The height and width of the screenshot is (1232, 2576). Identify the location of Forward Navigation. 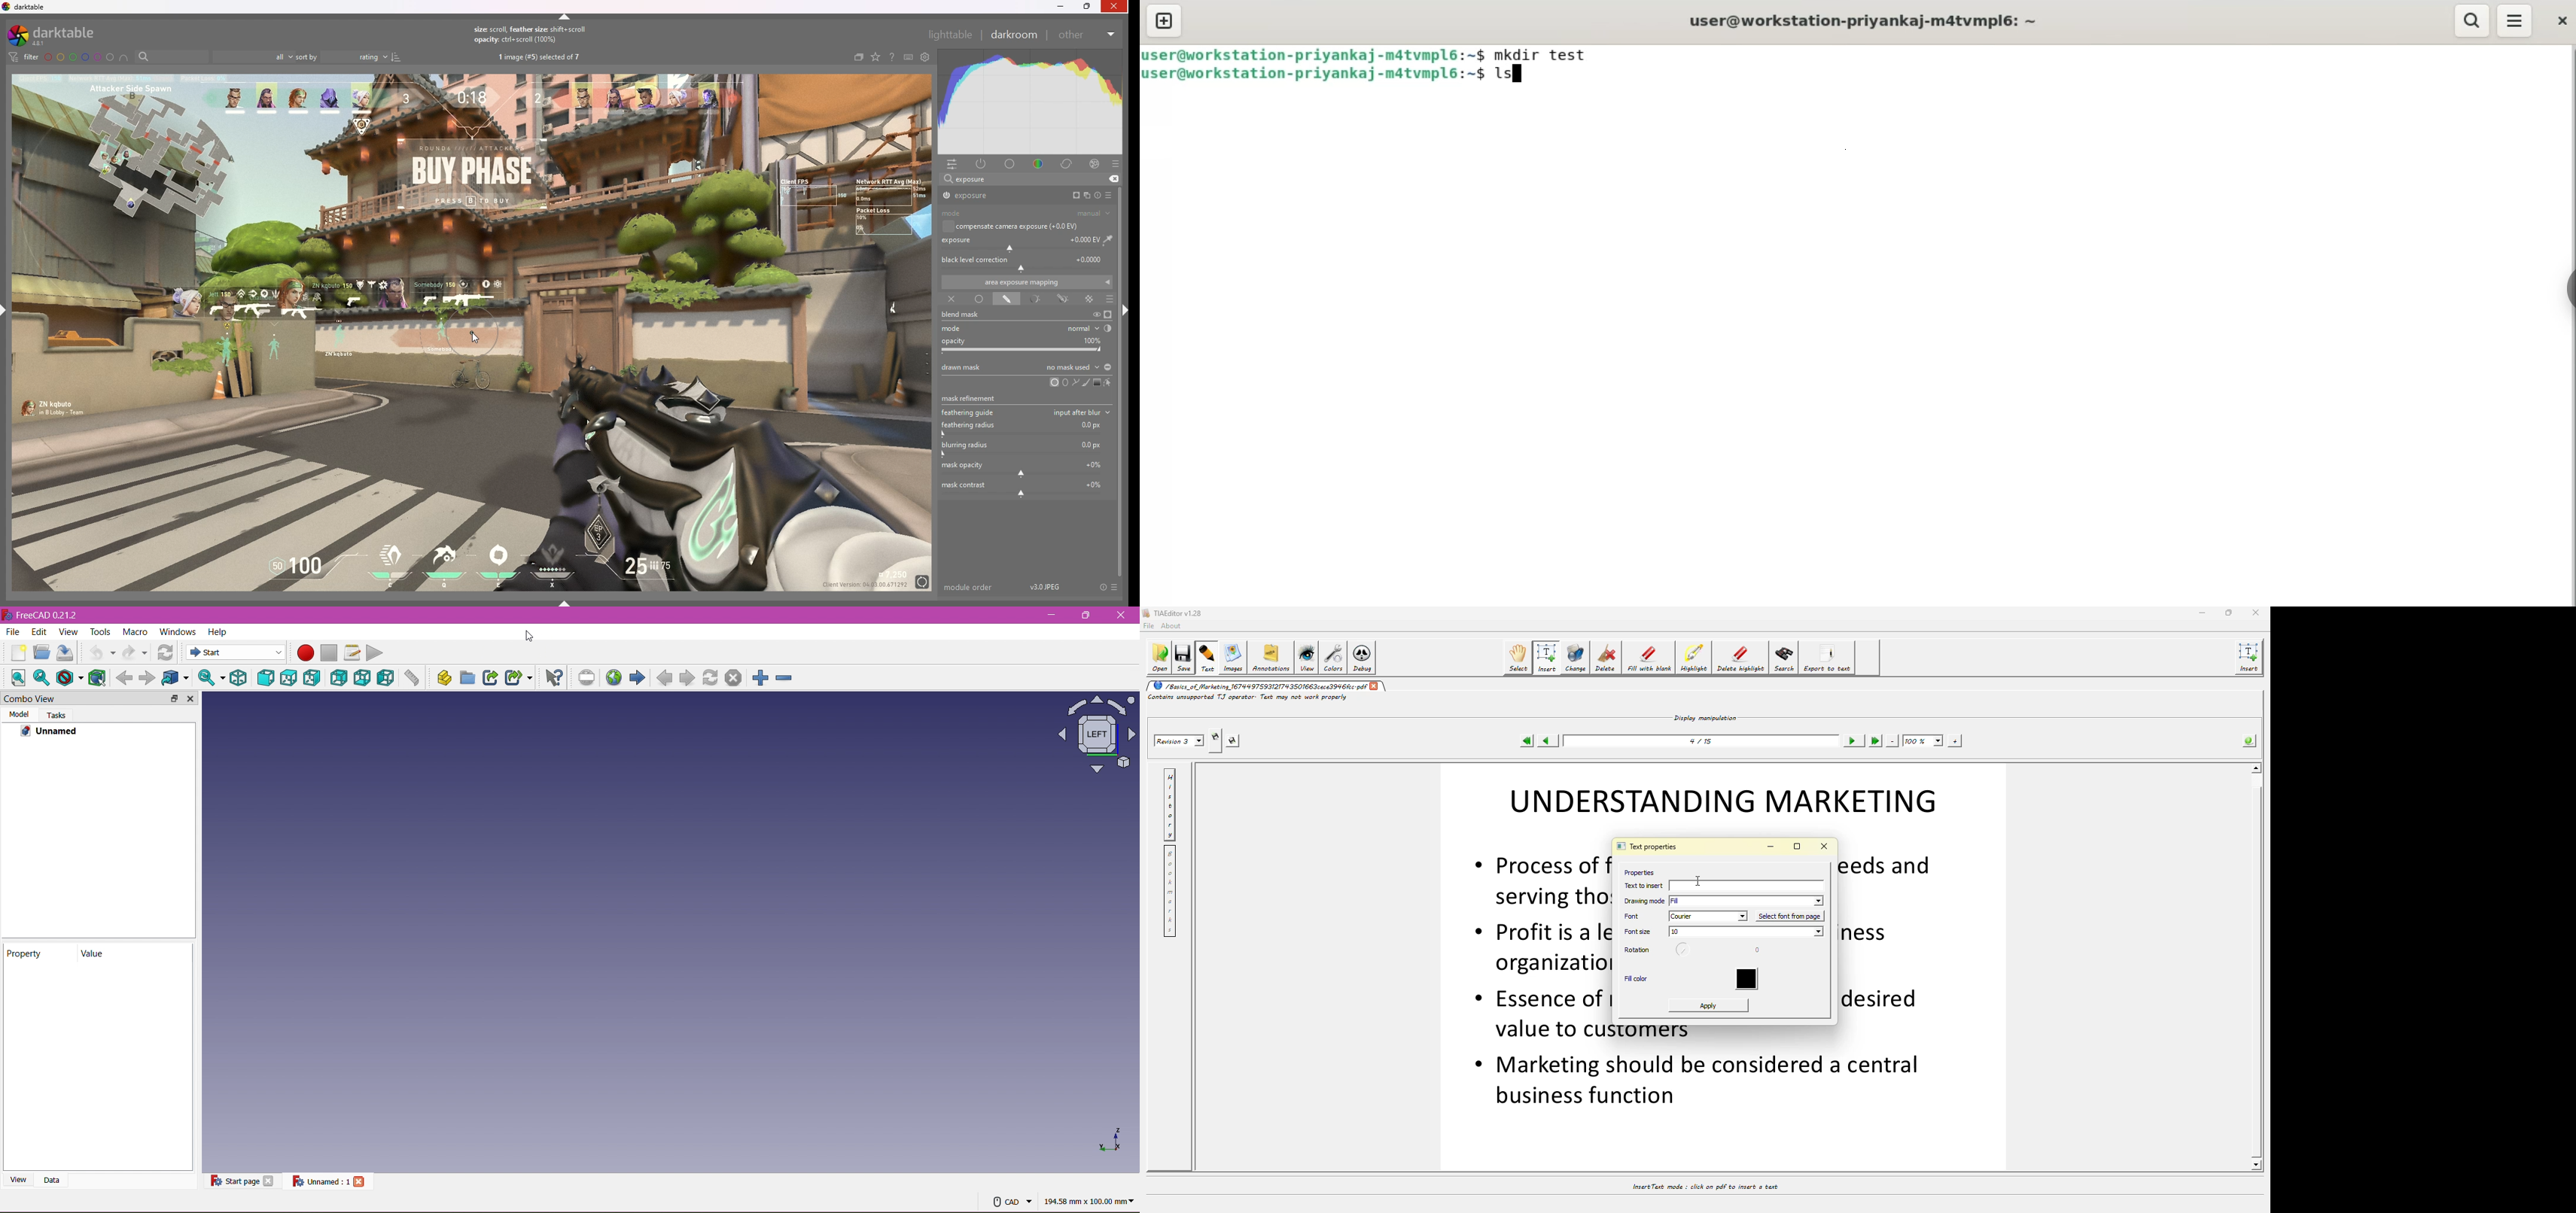
(687, 678).